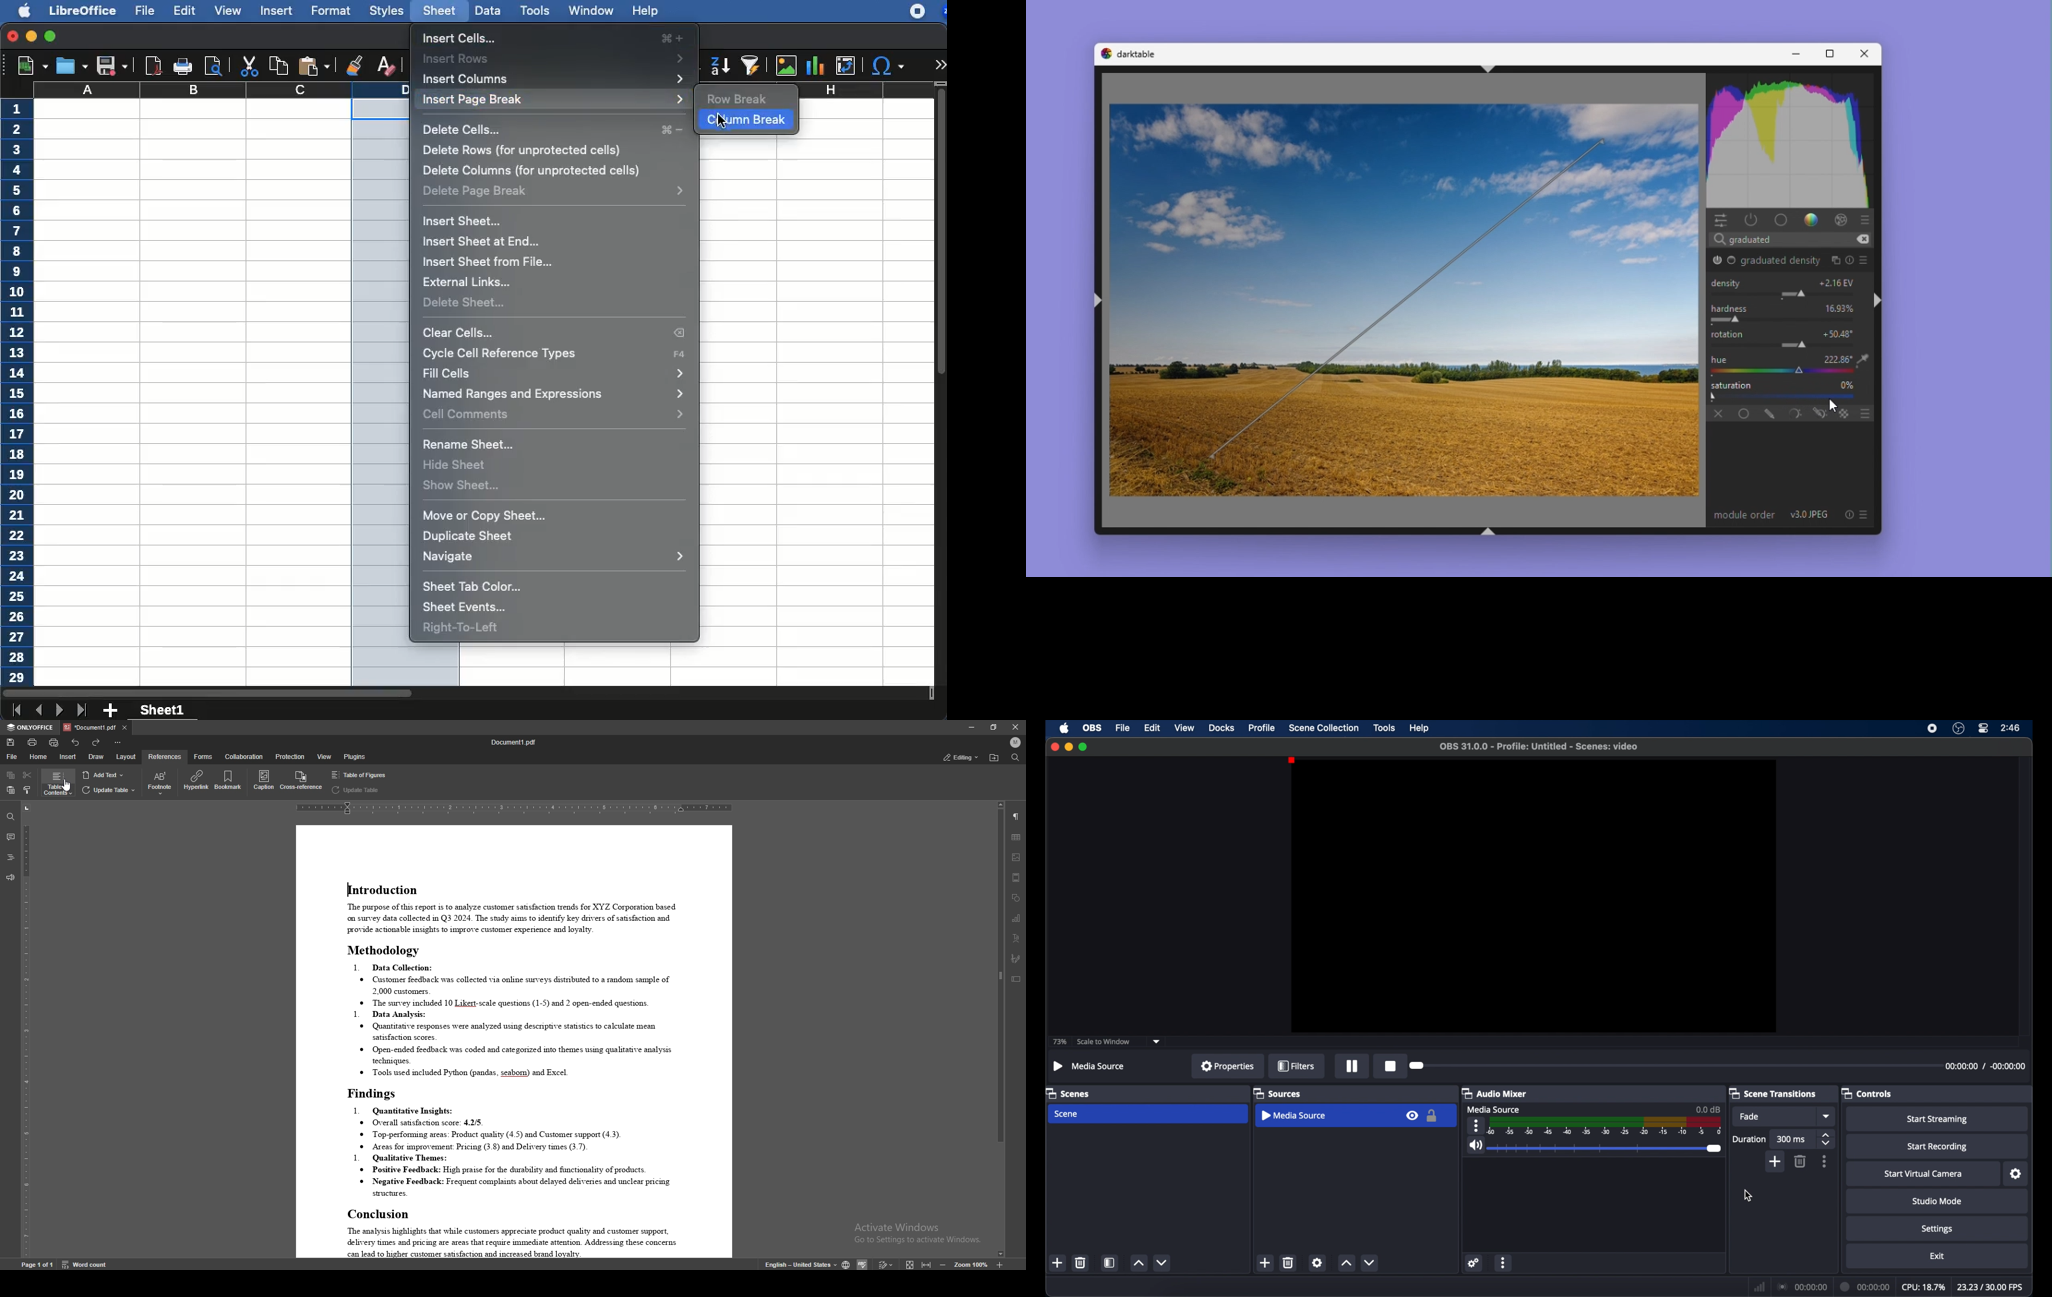 The width and height of the screenshot is (2072, 1316). Describe the element at coordinates (1265, 1263) in the screenshot. I see `add` at that location.